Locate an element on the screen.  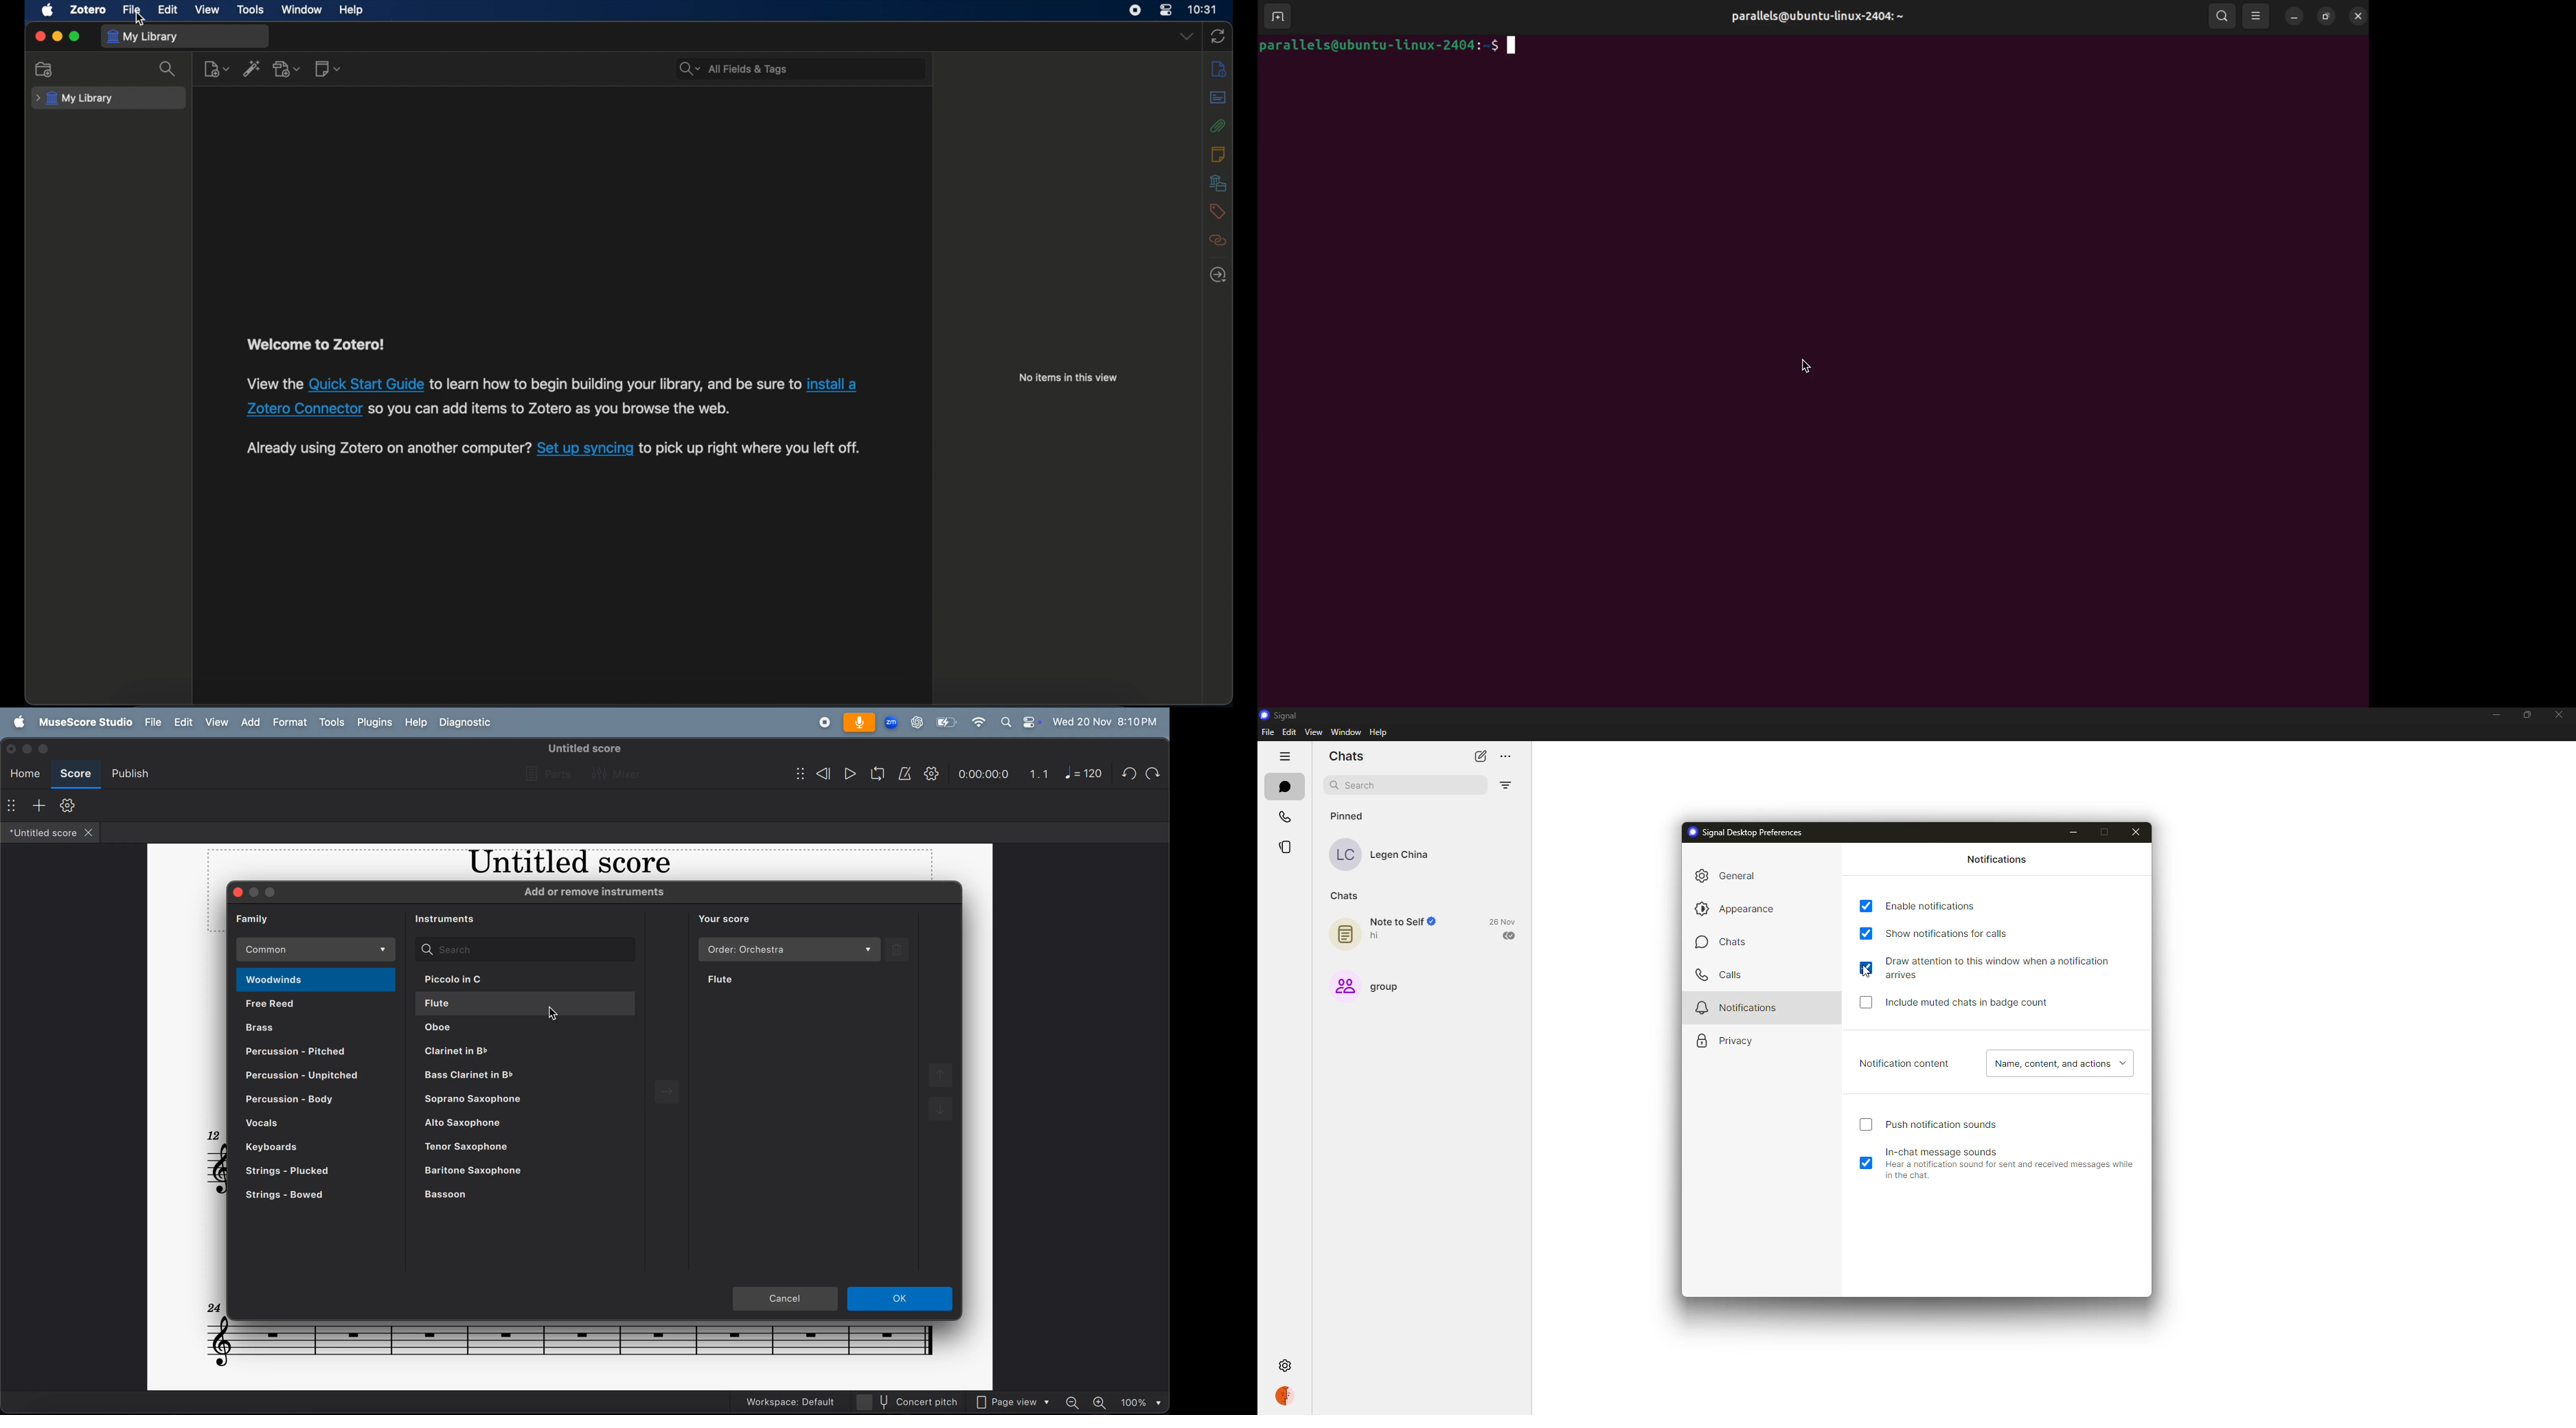
move down is located at coordinates (941, 1113).